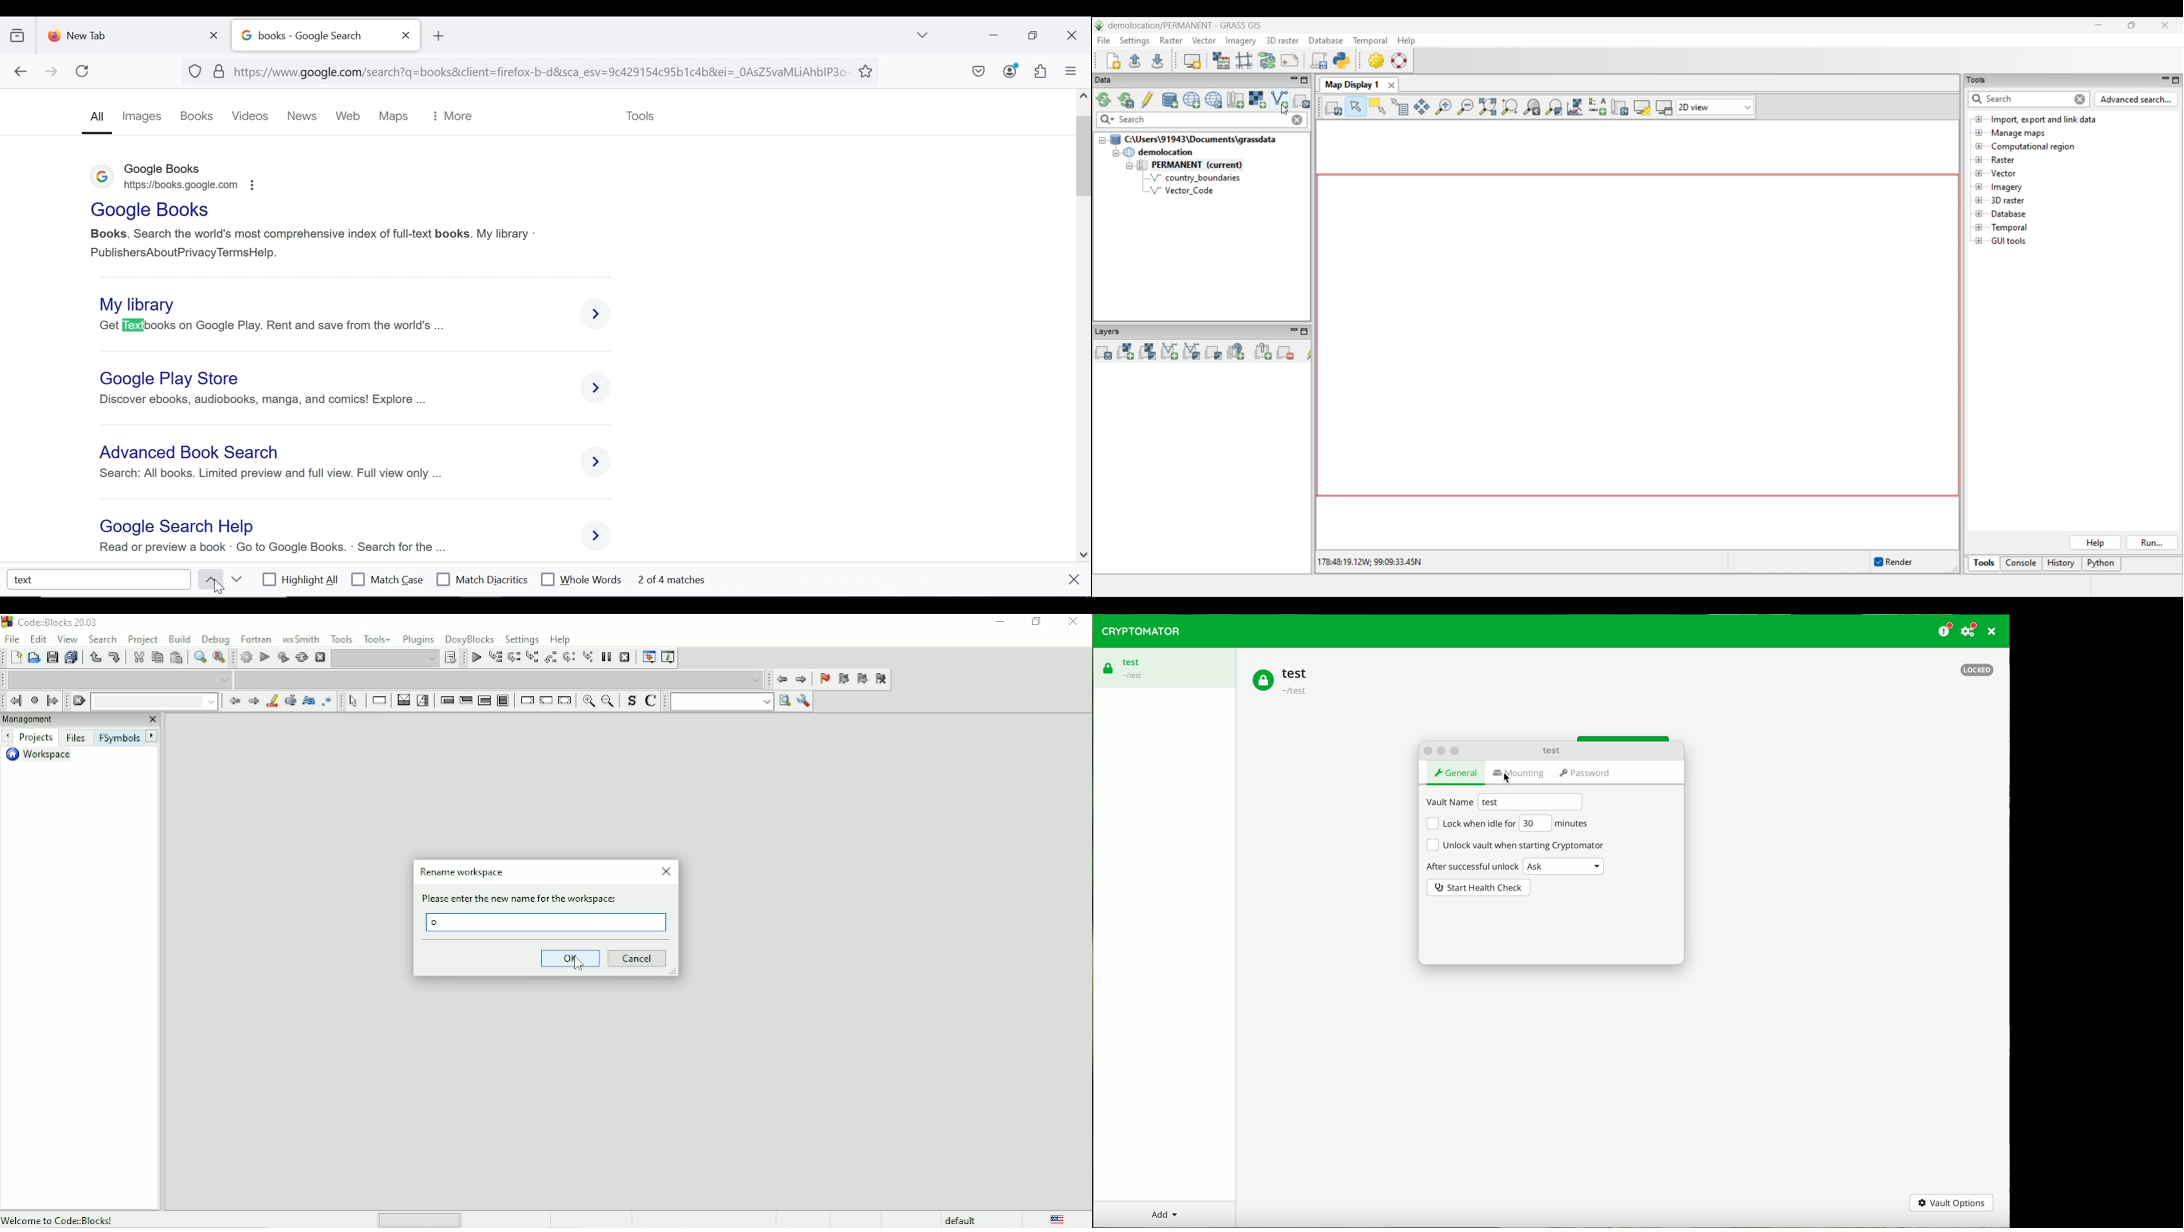  Describe the element at coordinates (525, 899) in the screenshot. I see `Please enter the new name for the workspace` at that location.